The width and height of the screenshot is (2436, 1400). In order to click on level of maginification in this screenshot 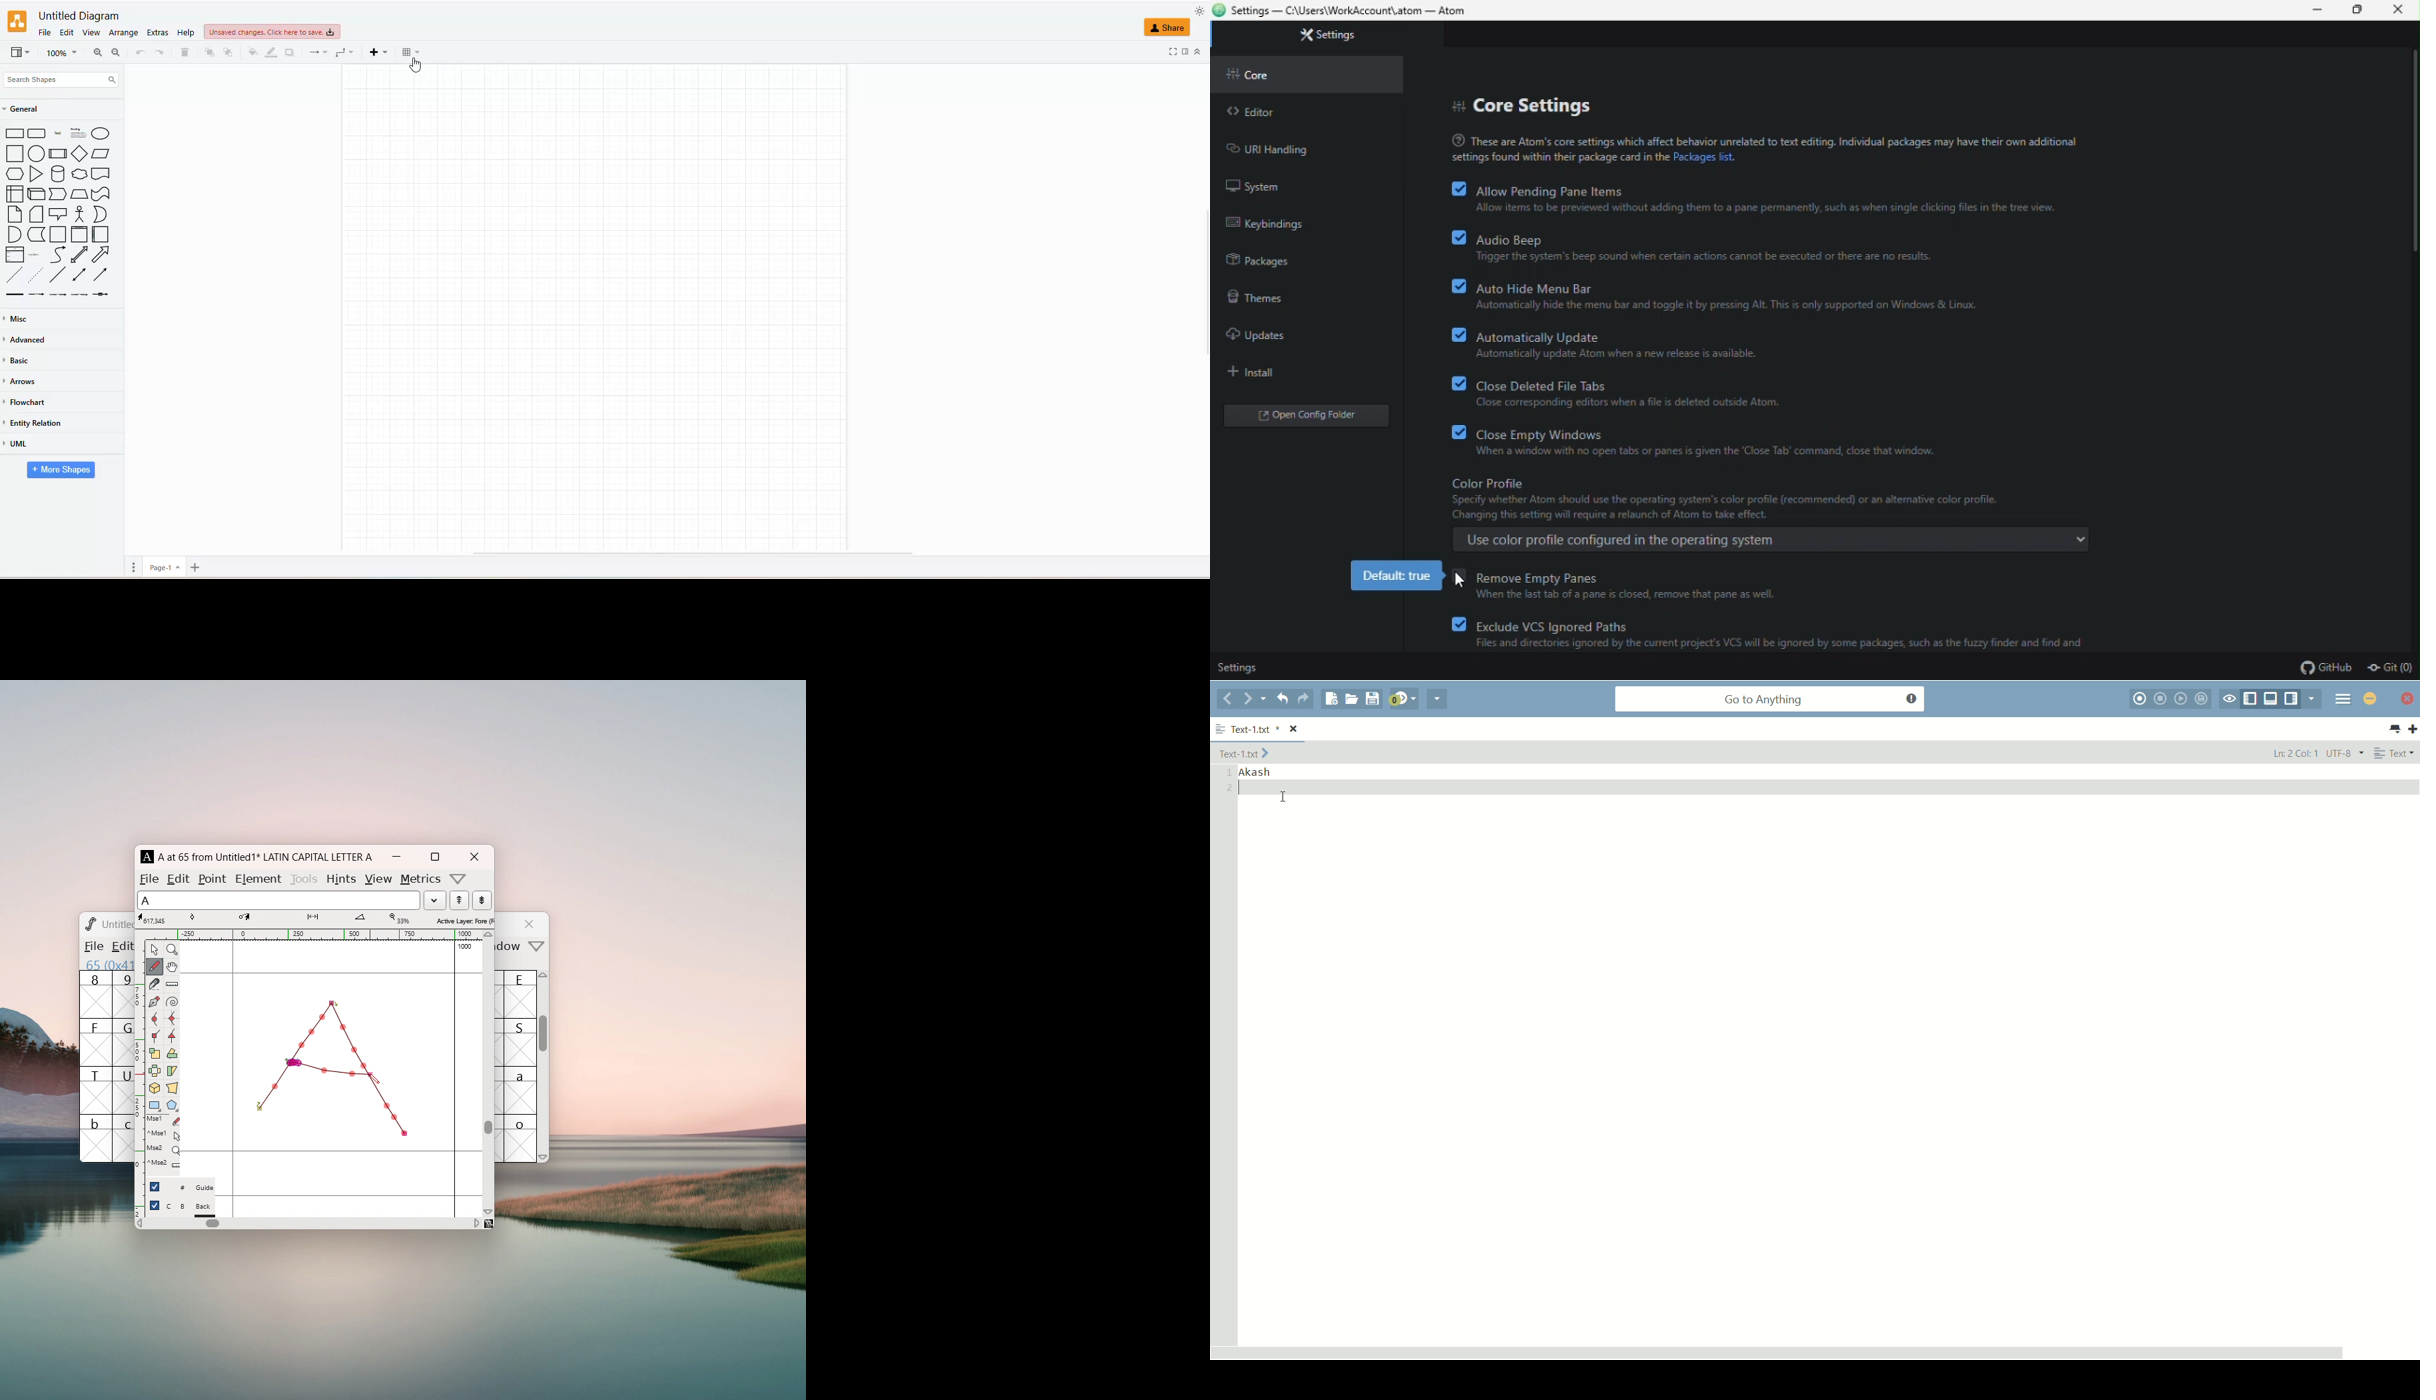, I will do `click(399, 919)`.